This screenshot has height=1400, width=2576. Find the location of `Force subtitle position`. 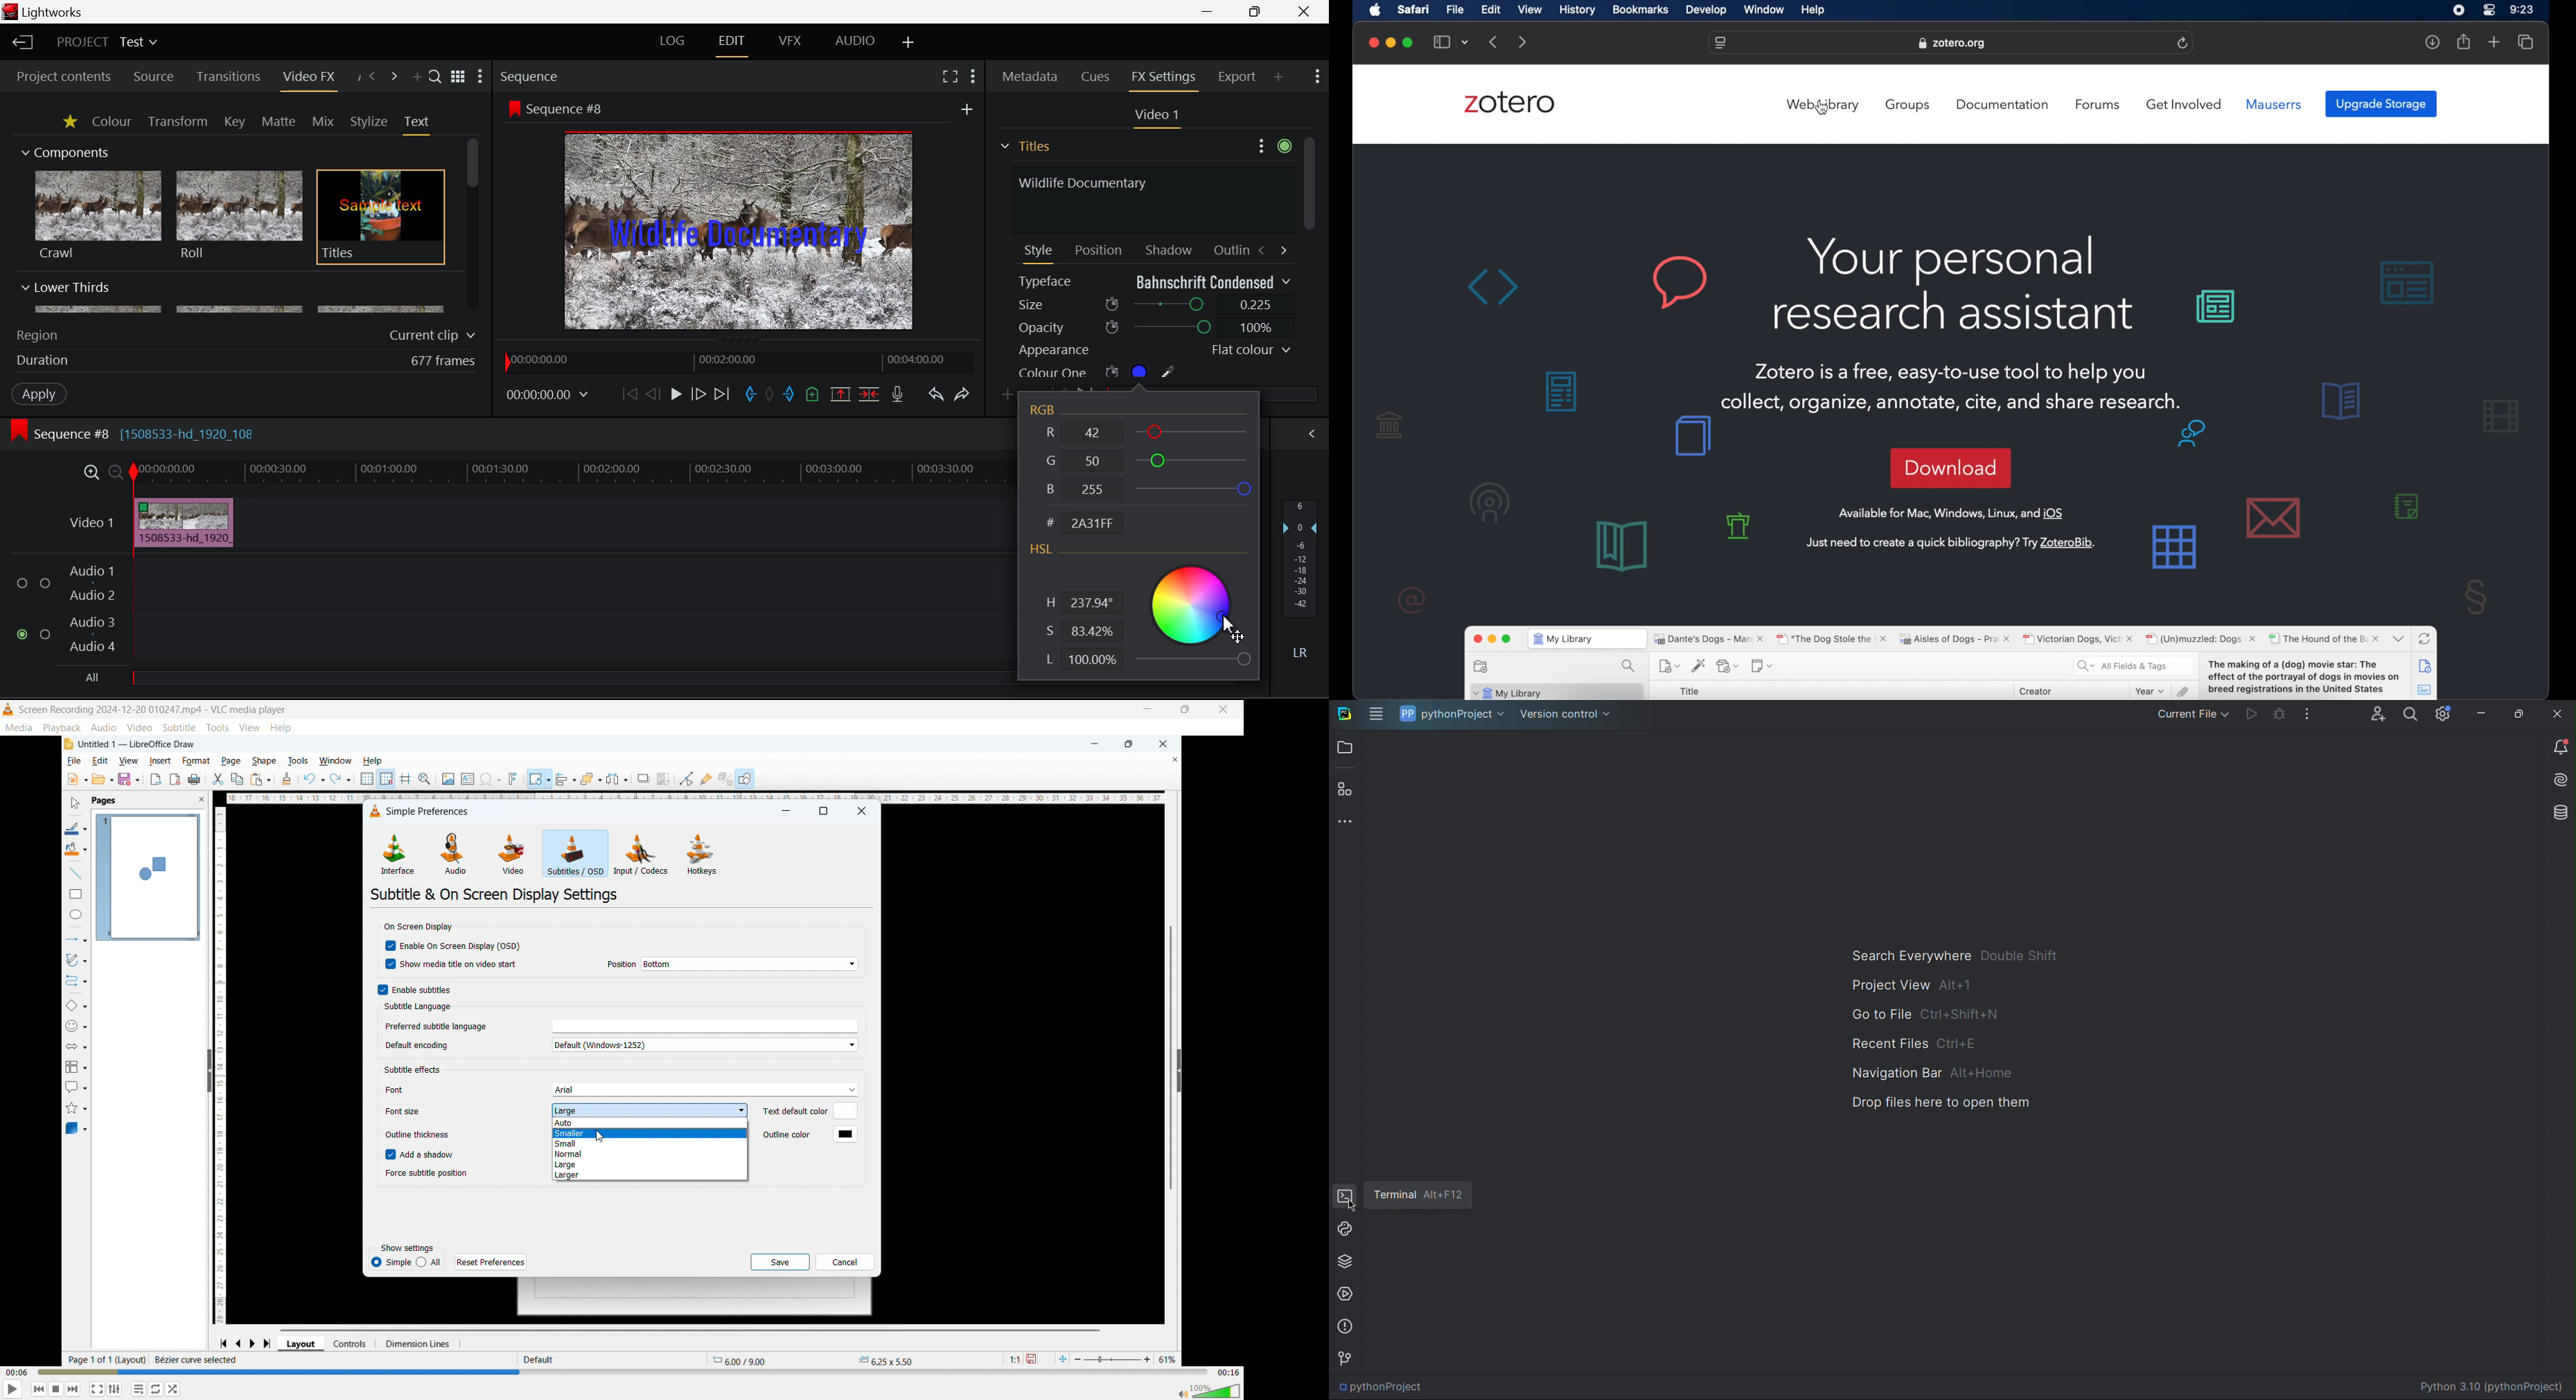

Force subtitle position is located at coordinates (427, 1173).